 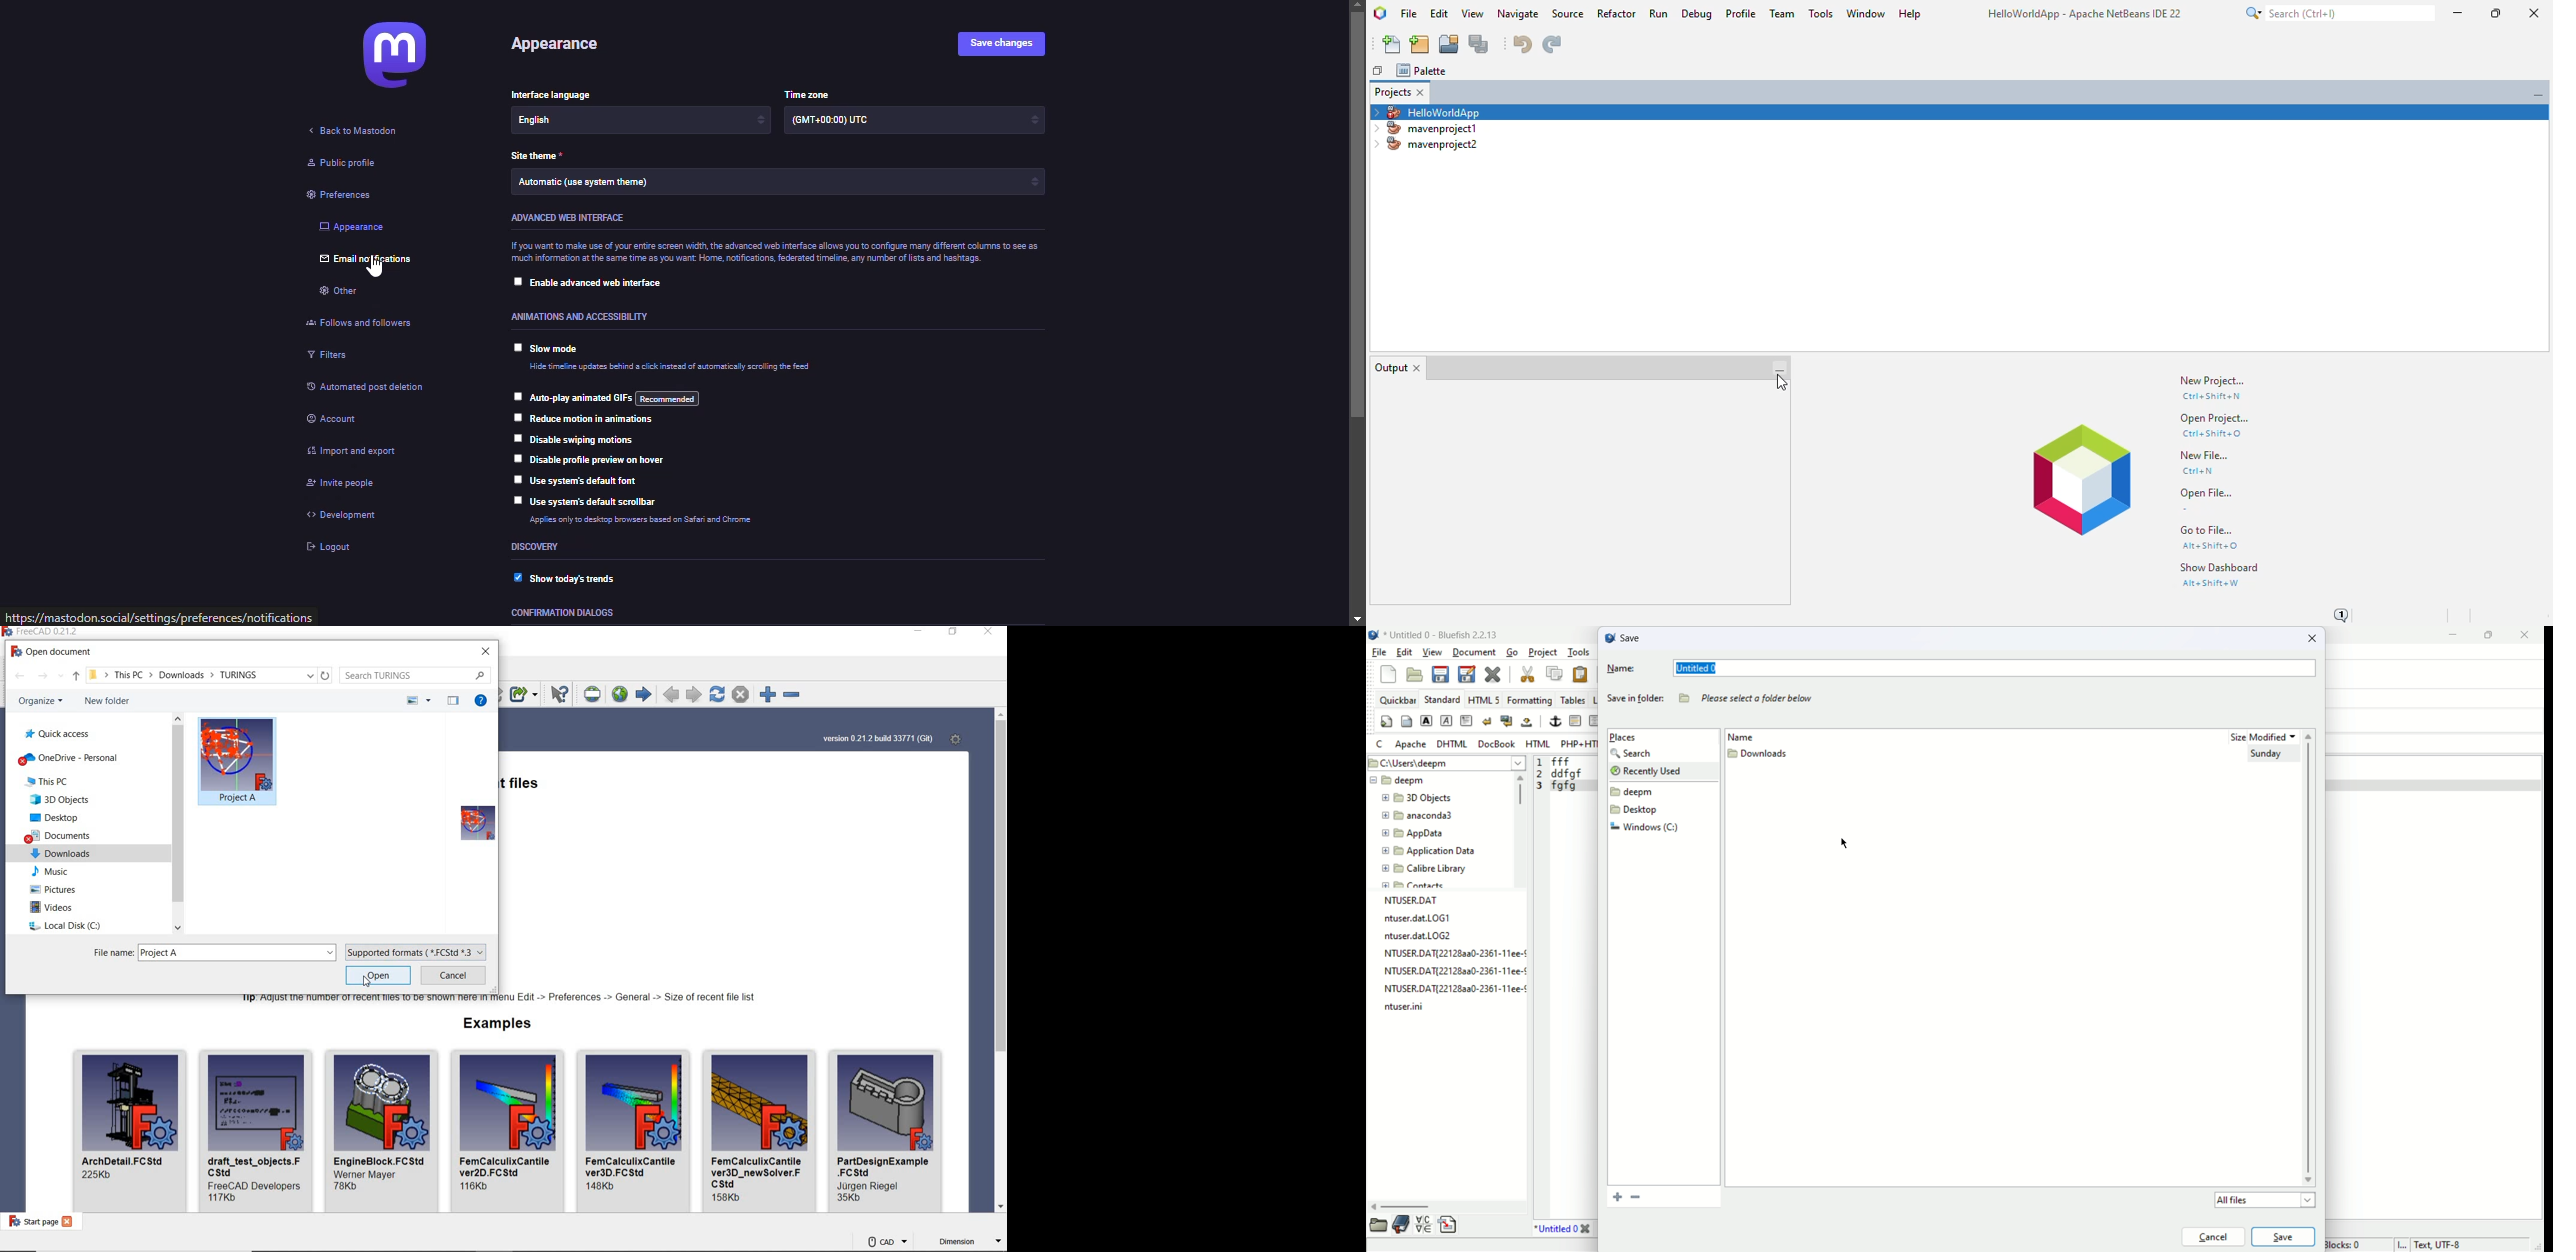 What do you see at coordinates (1424, 1228) in the screenshot?
I see `charmap` at bounding box center [1424, 1228].